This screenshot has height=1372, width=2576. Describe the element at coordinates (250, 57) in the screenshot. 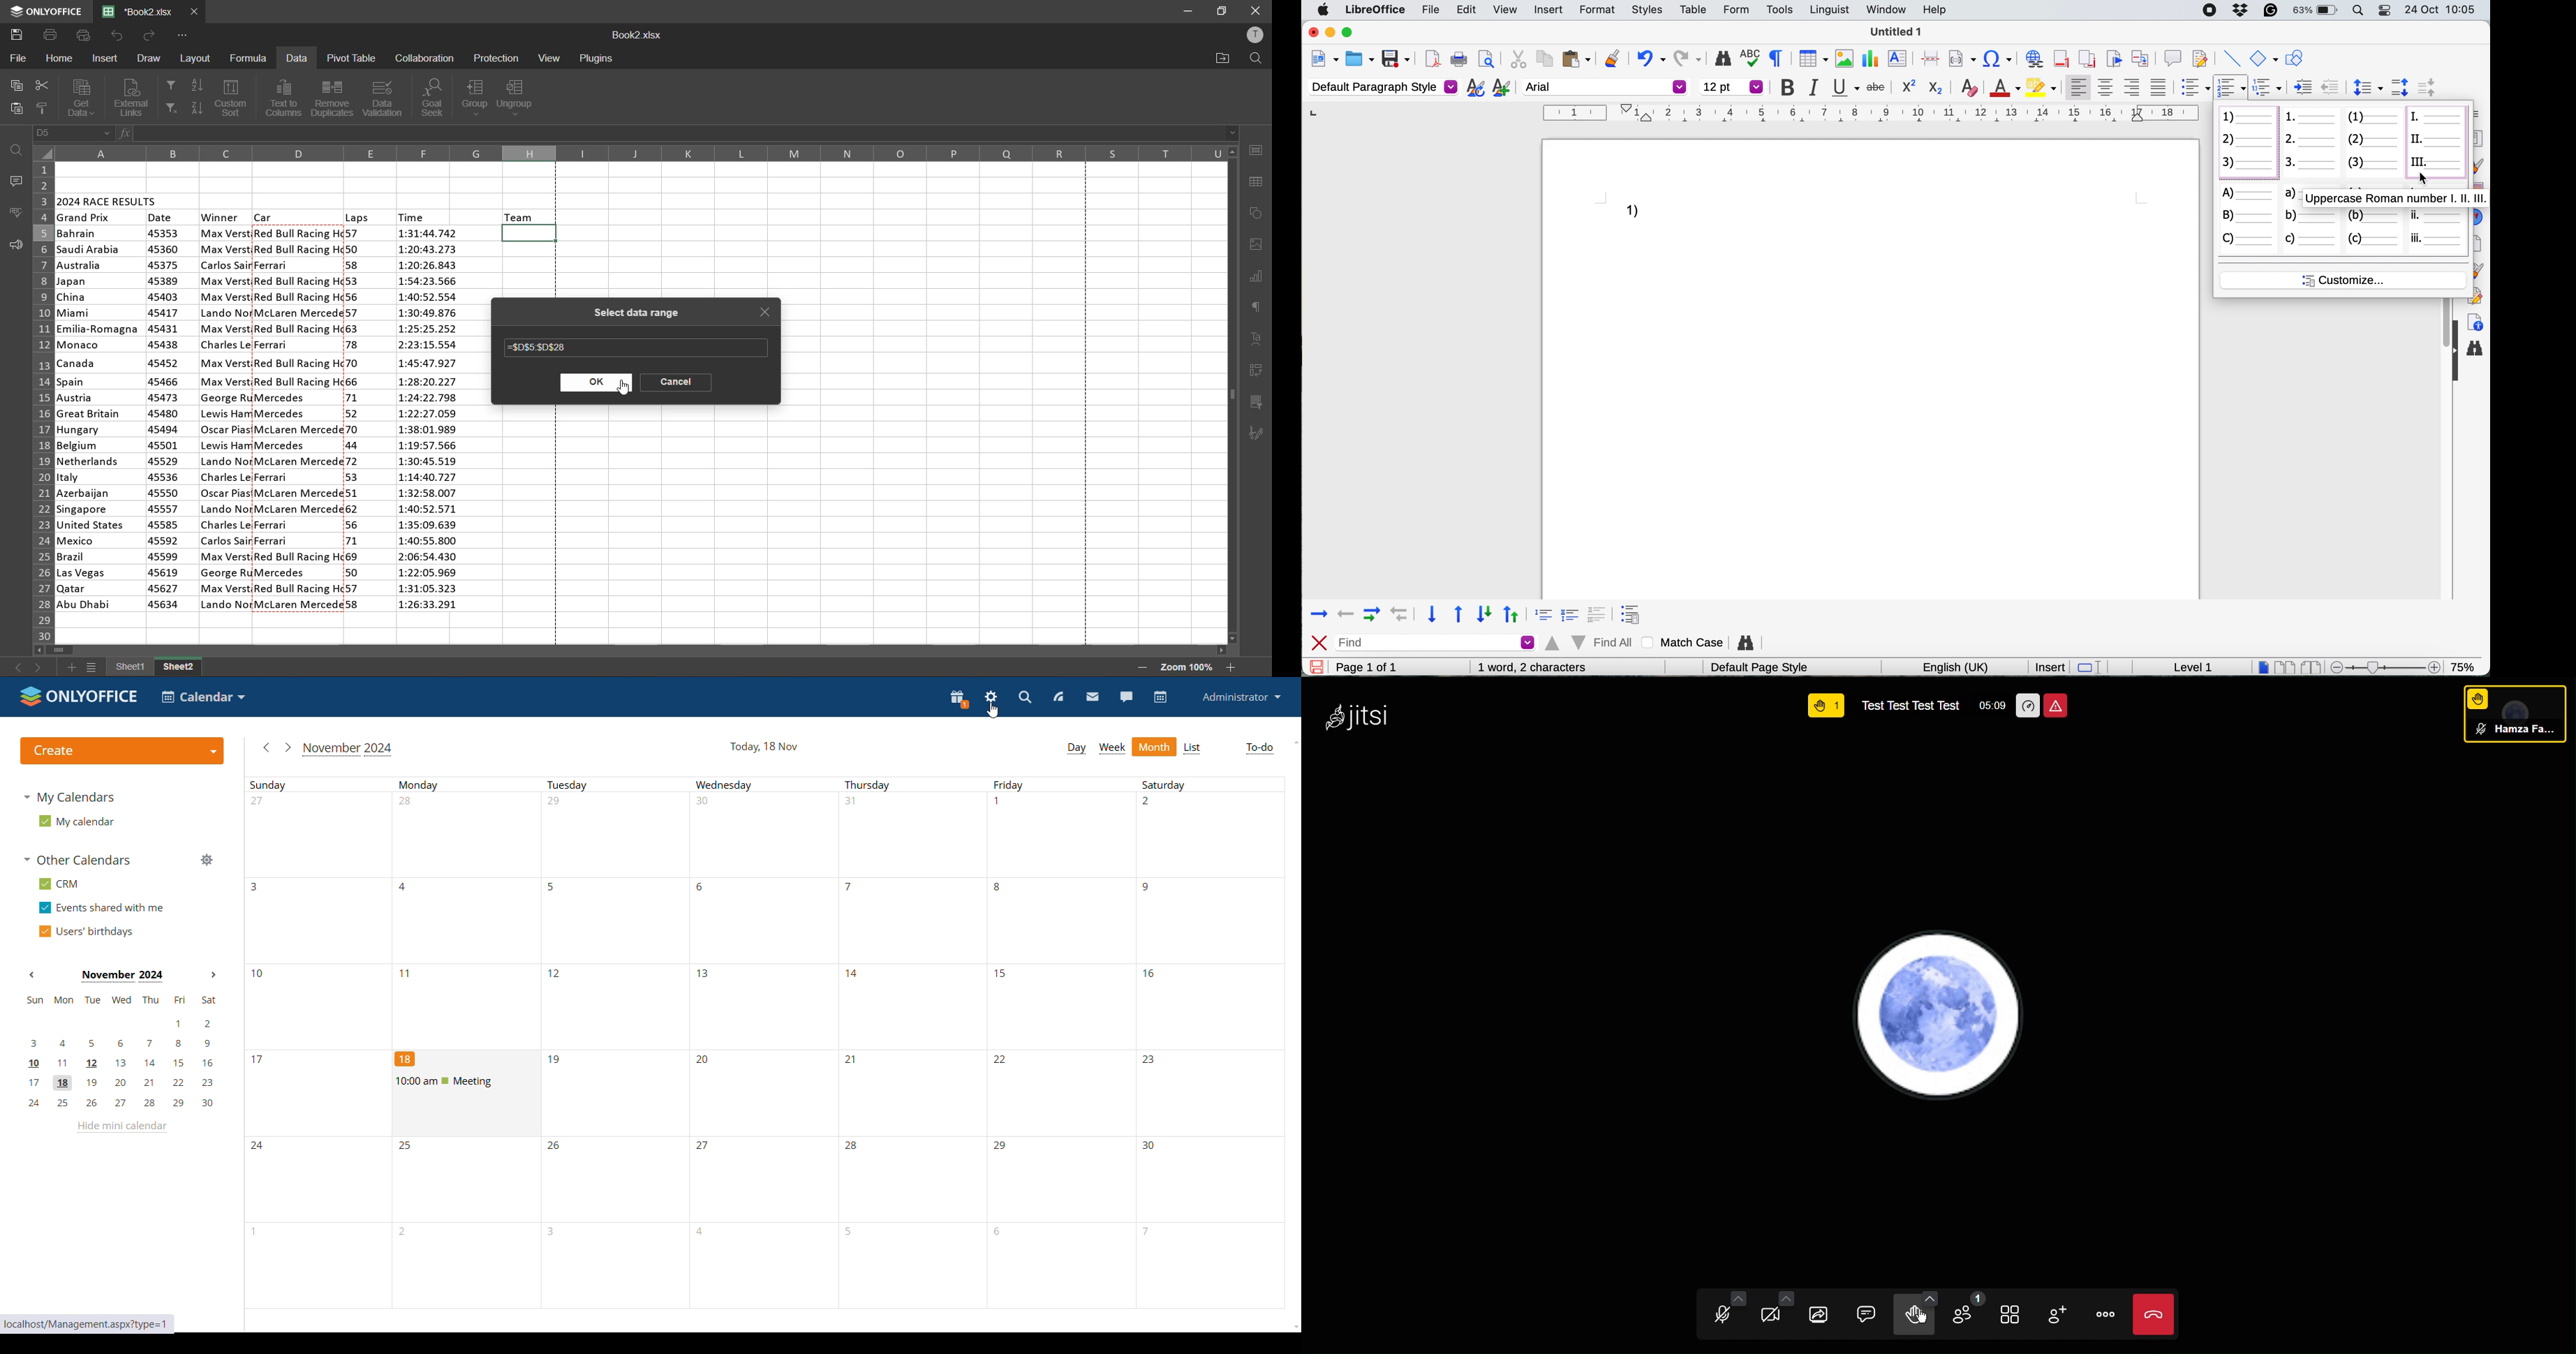

I see `formula` at that location.